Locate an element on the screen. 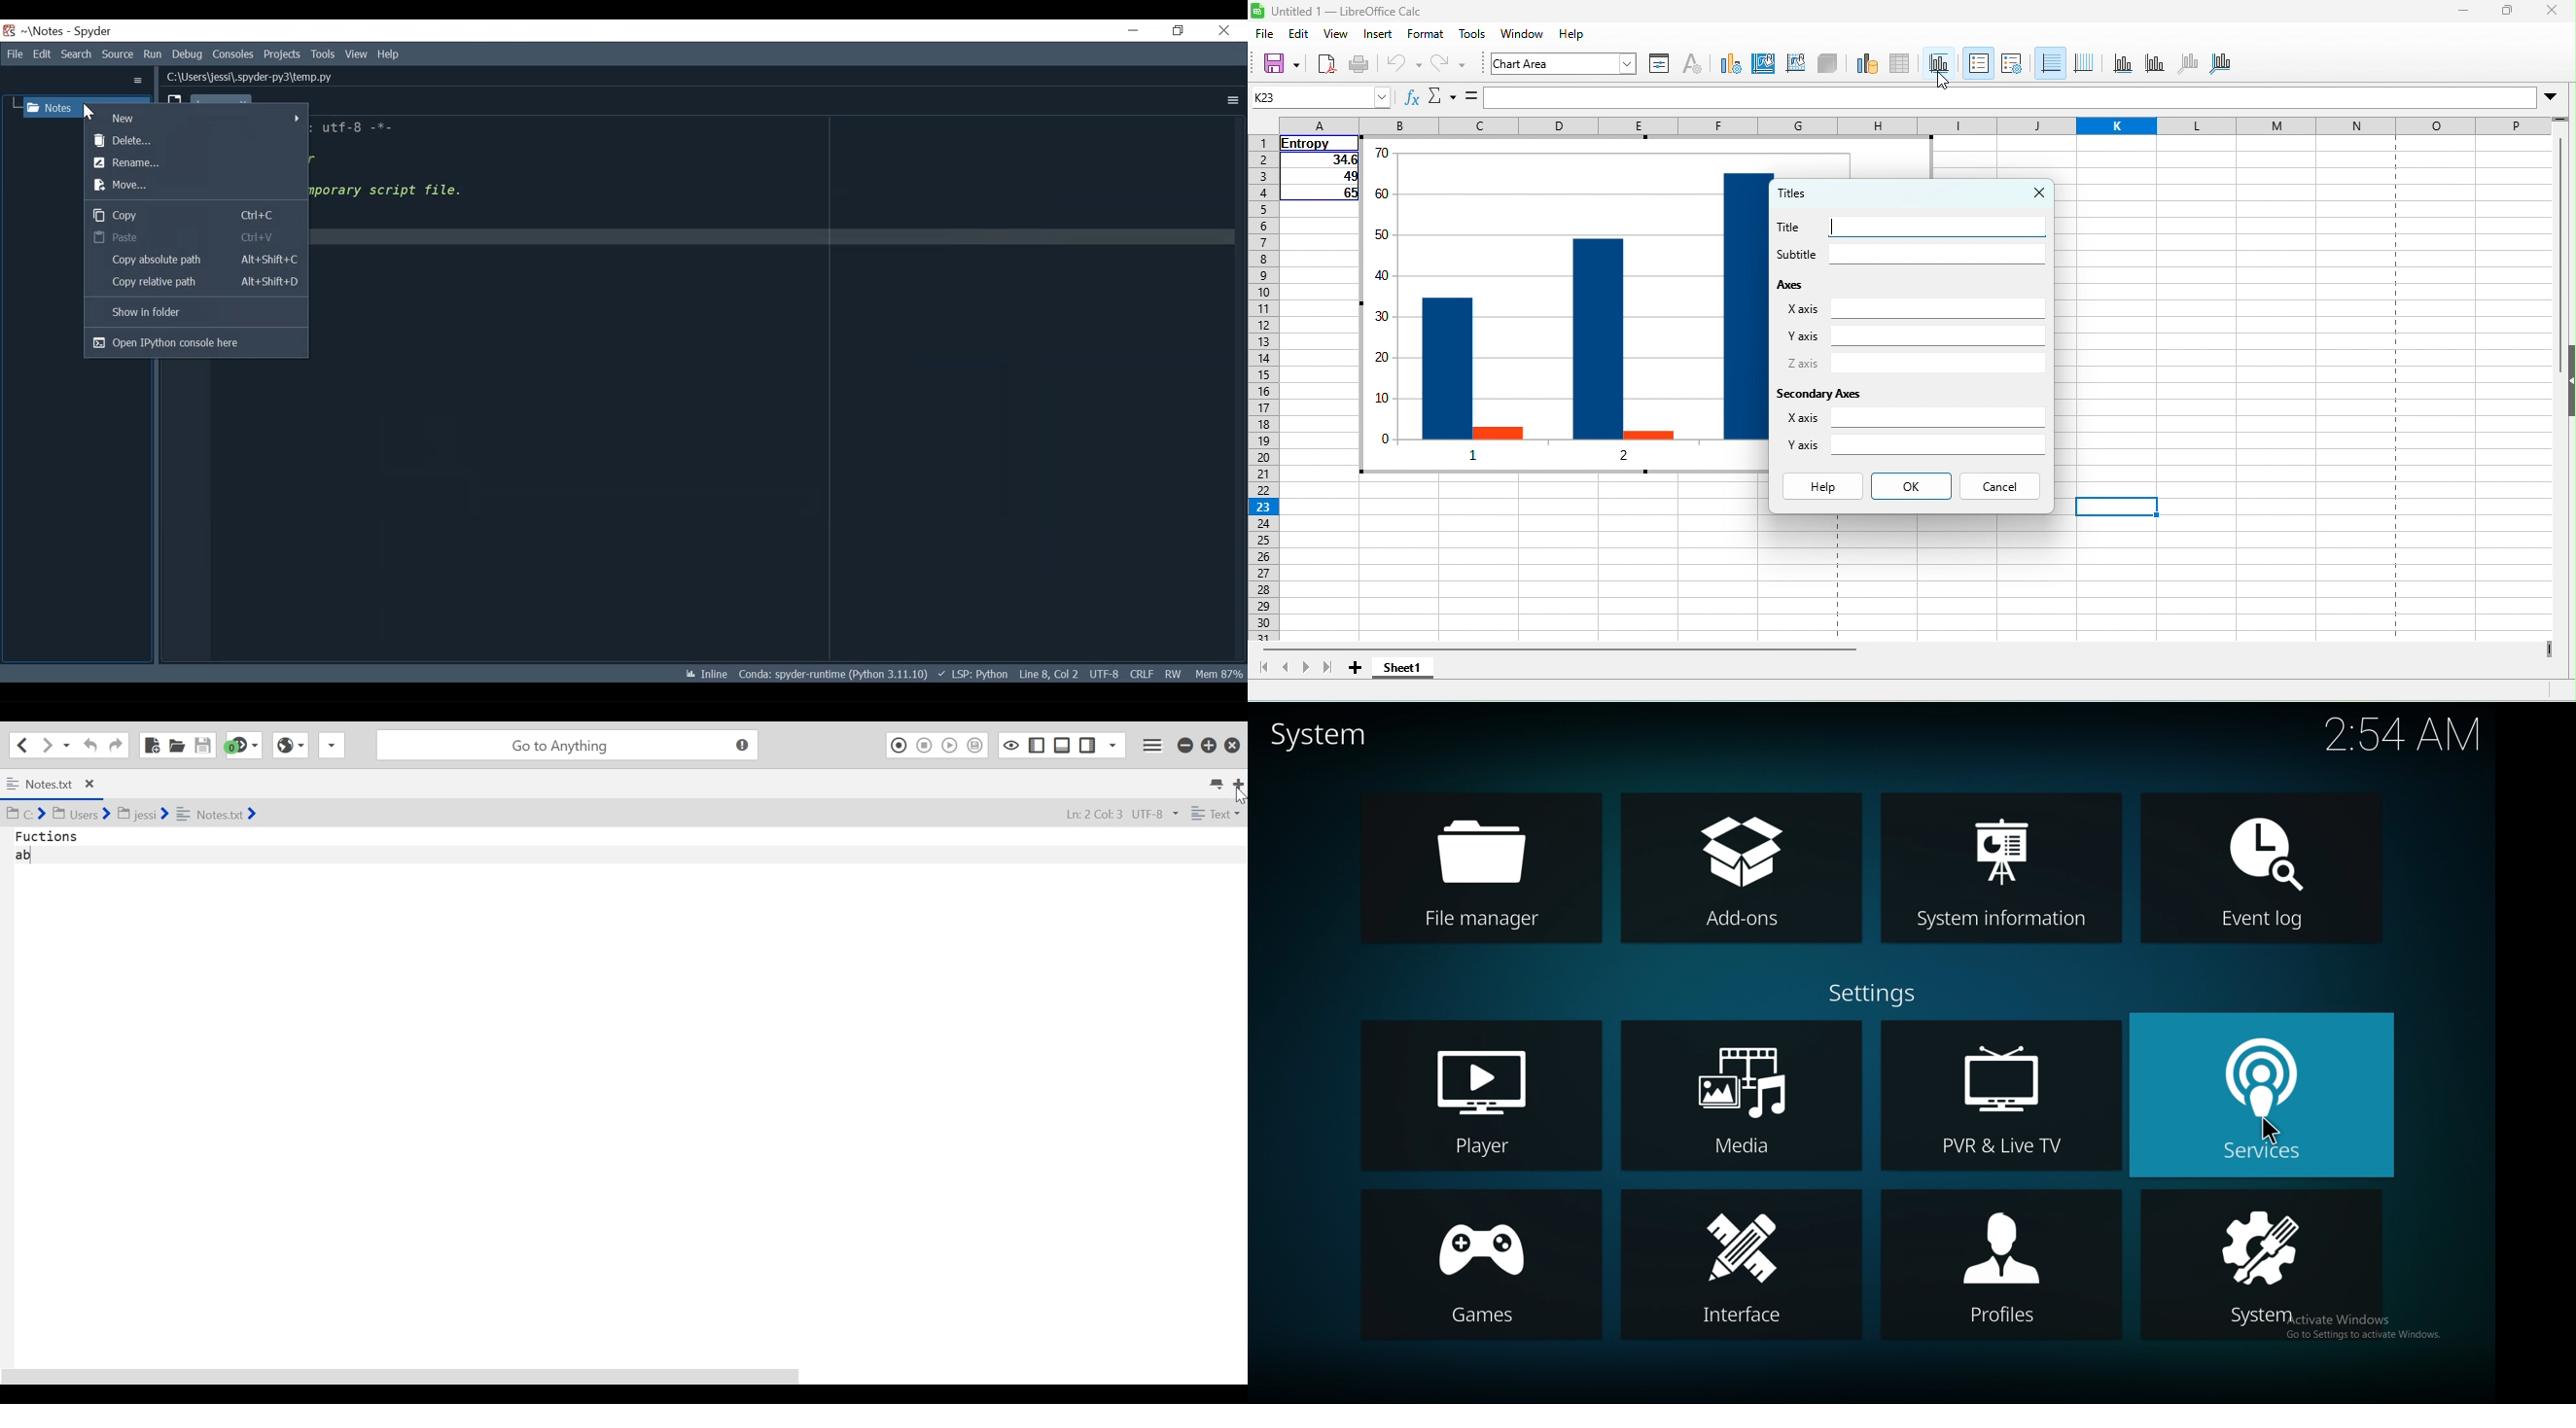 The image size is (2576, 1428). Help is located at coordinates (389, 55).